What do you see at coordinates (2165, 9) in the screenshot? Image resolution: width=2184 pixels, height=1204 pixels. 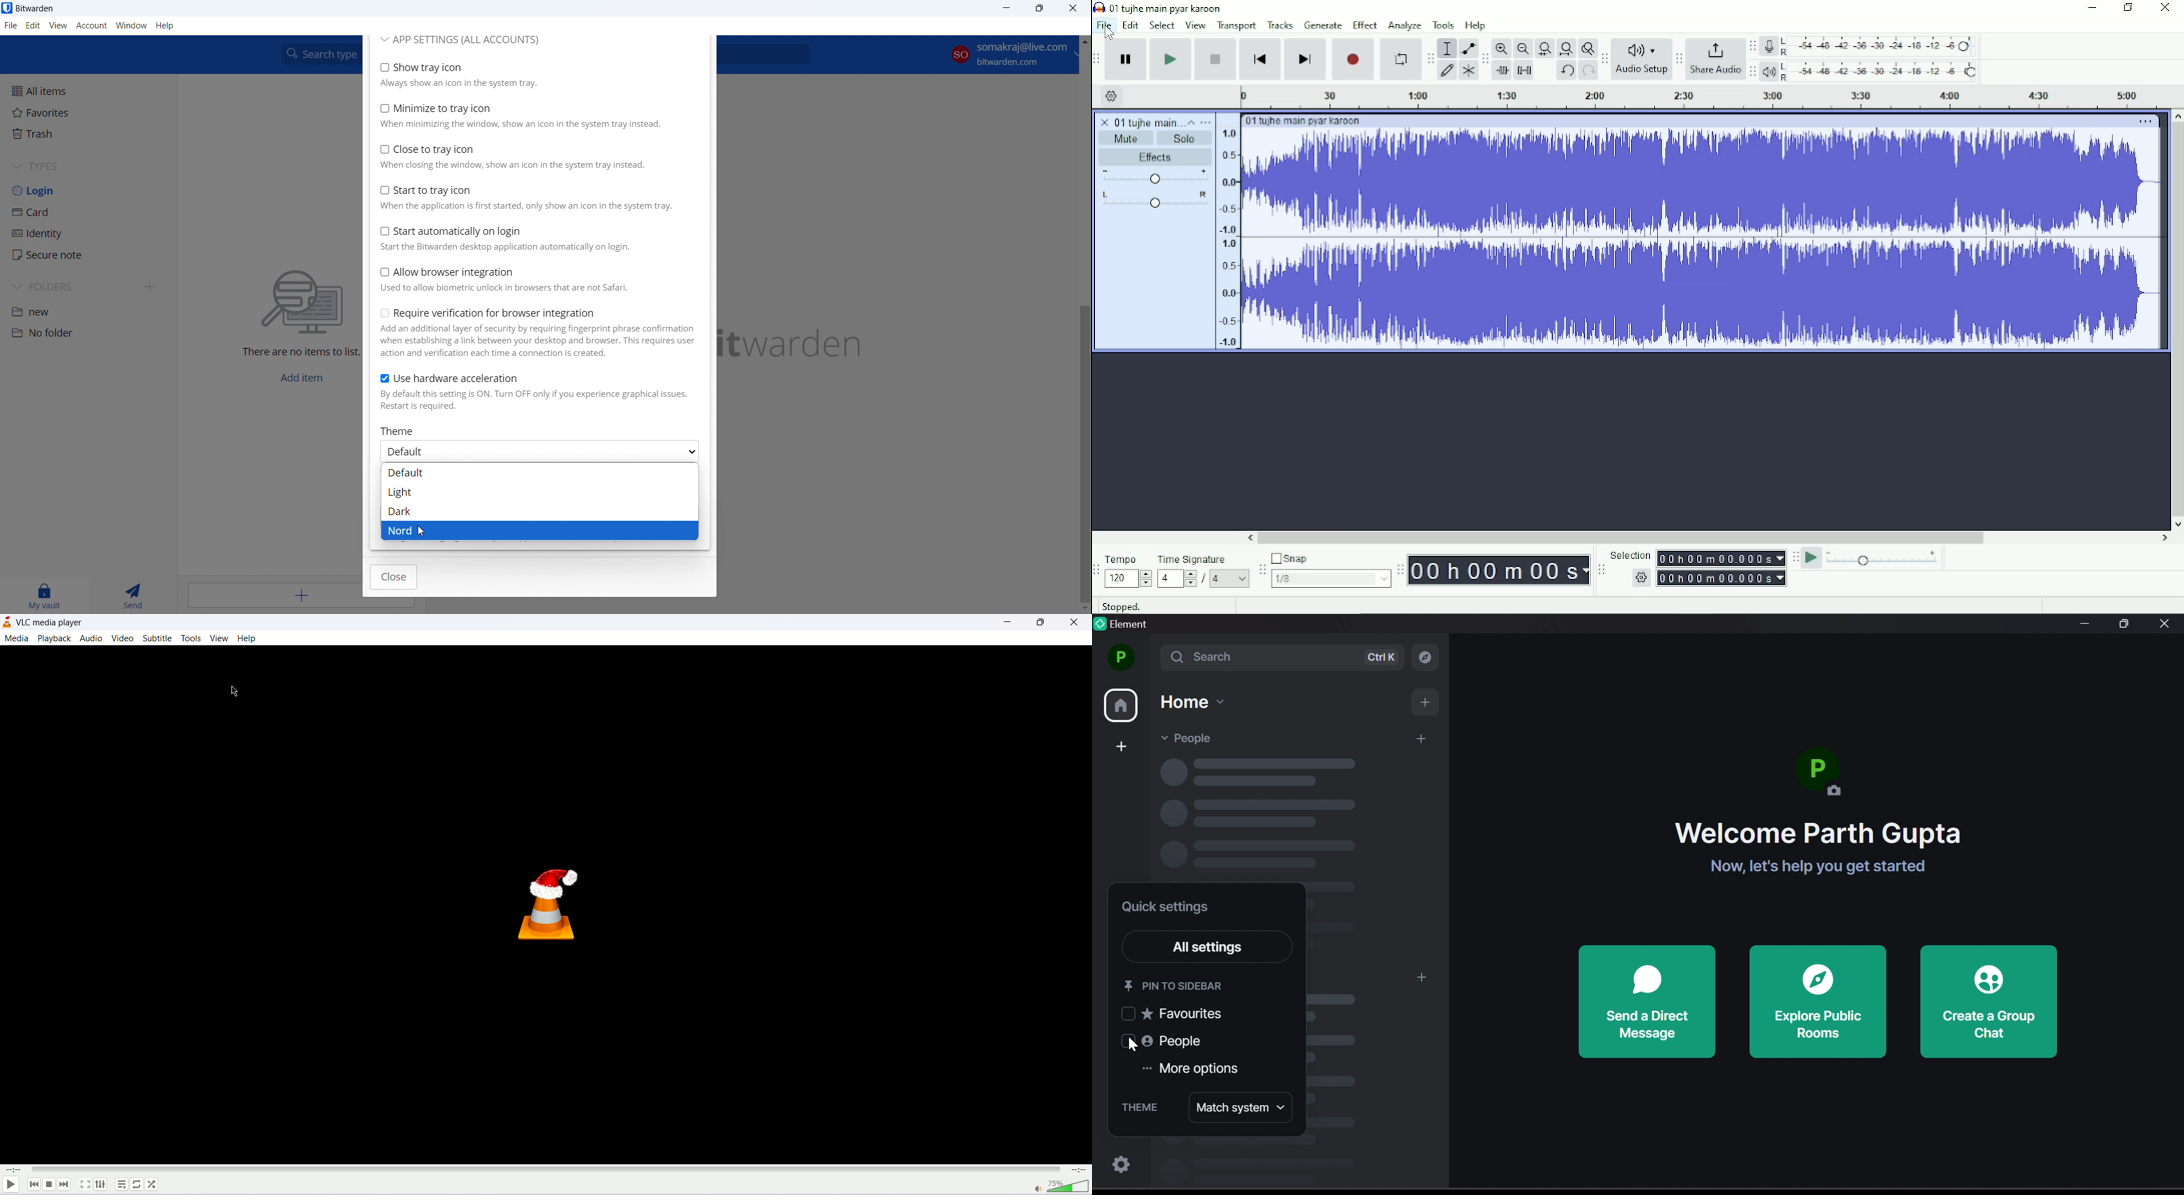 I see `Close` at bounding box center [2165, 9].